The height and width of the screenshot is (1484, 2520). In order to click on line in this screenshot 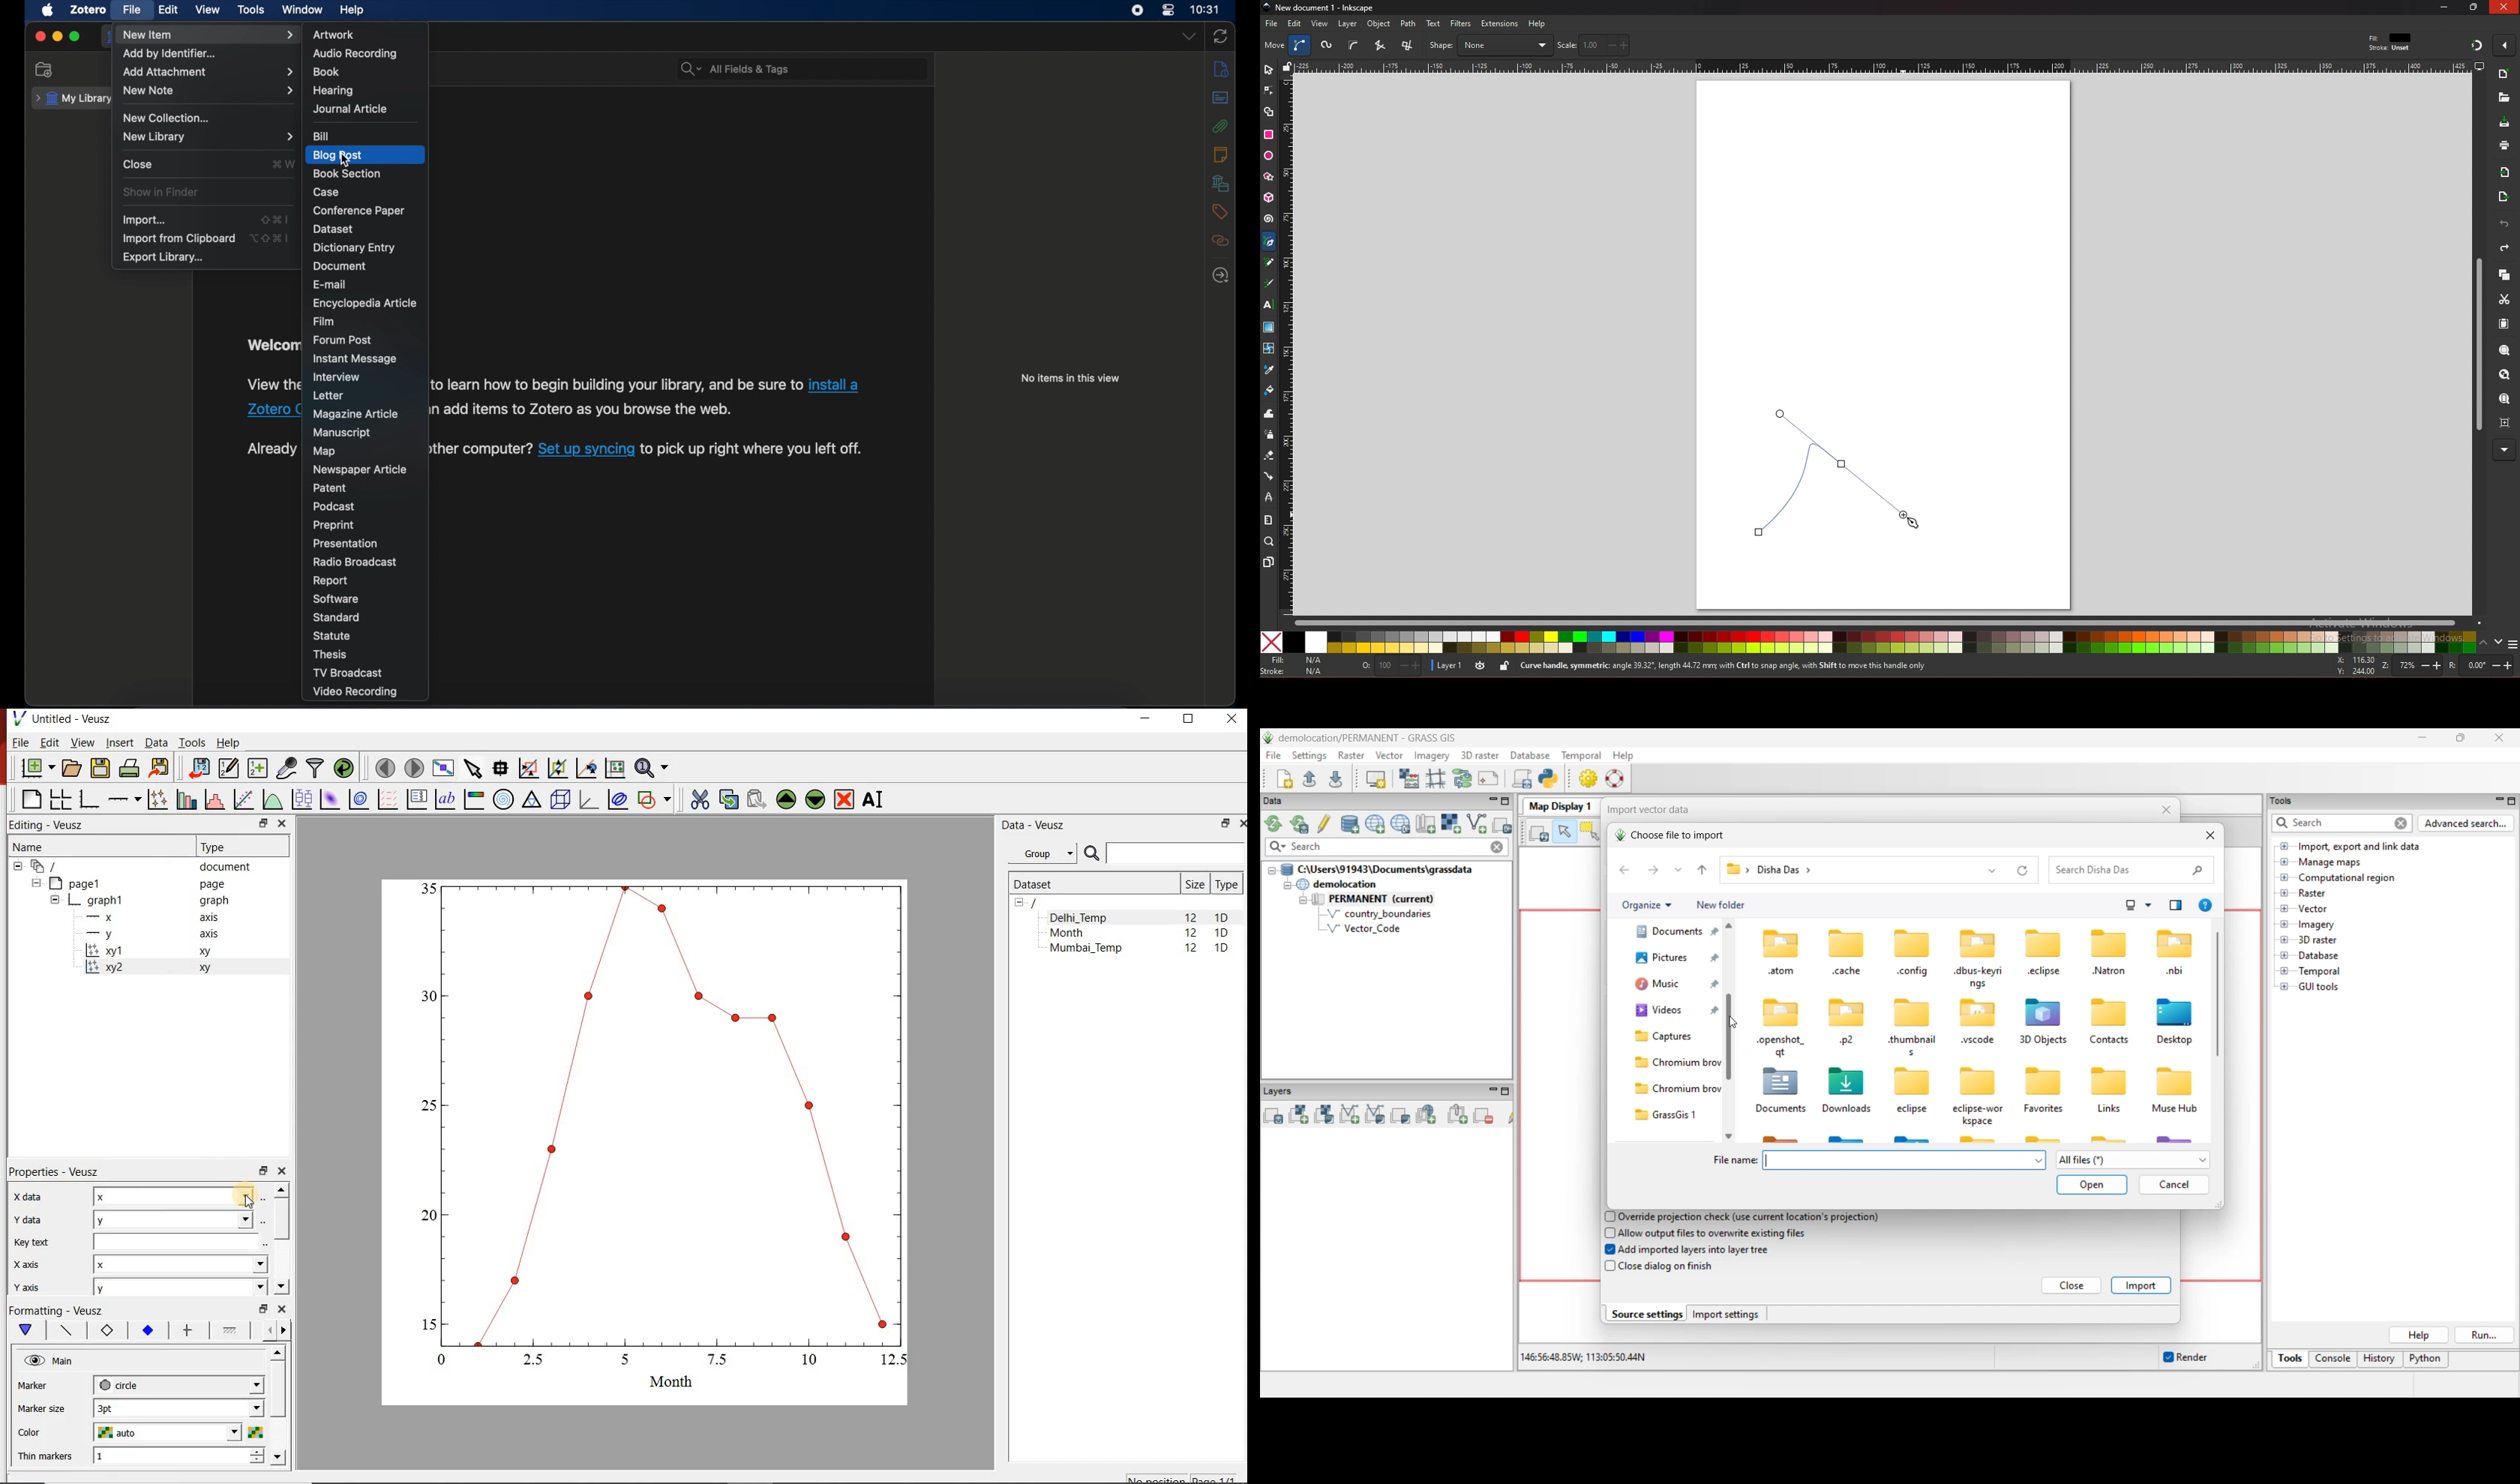, I will do `click(1830, 472)`.